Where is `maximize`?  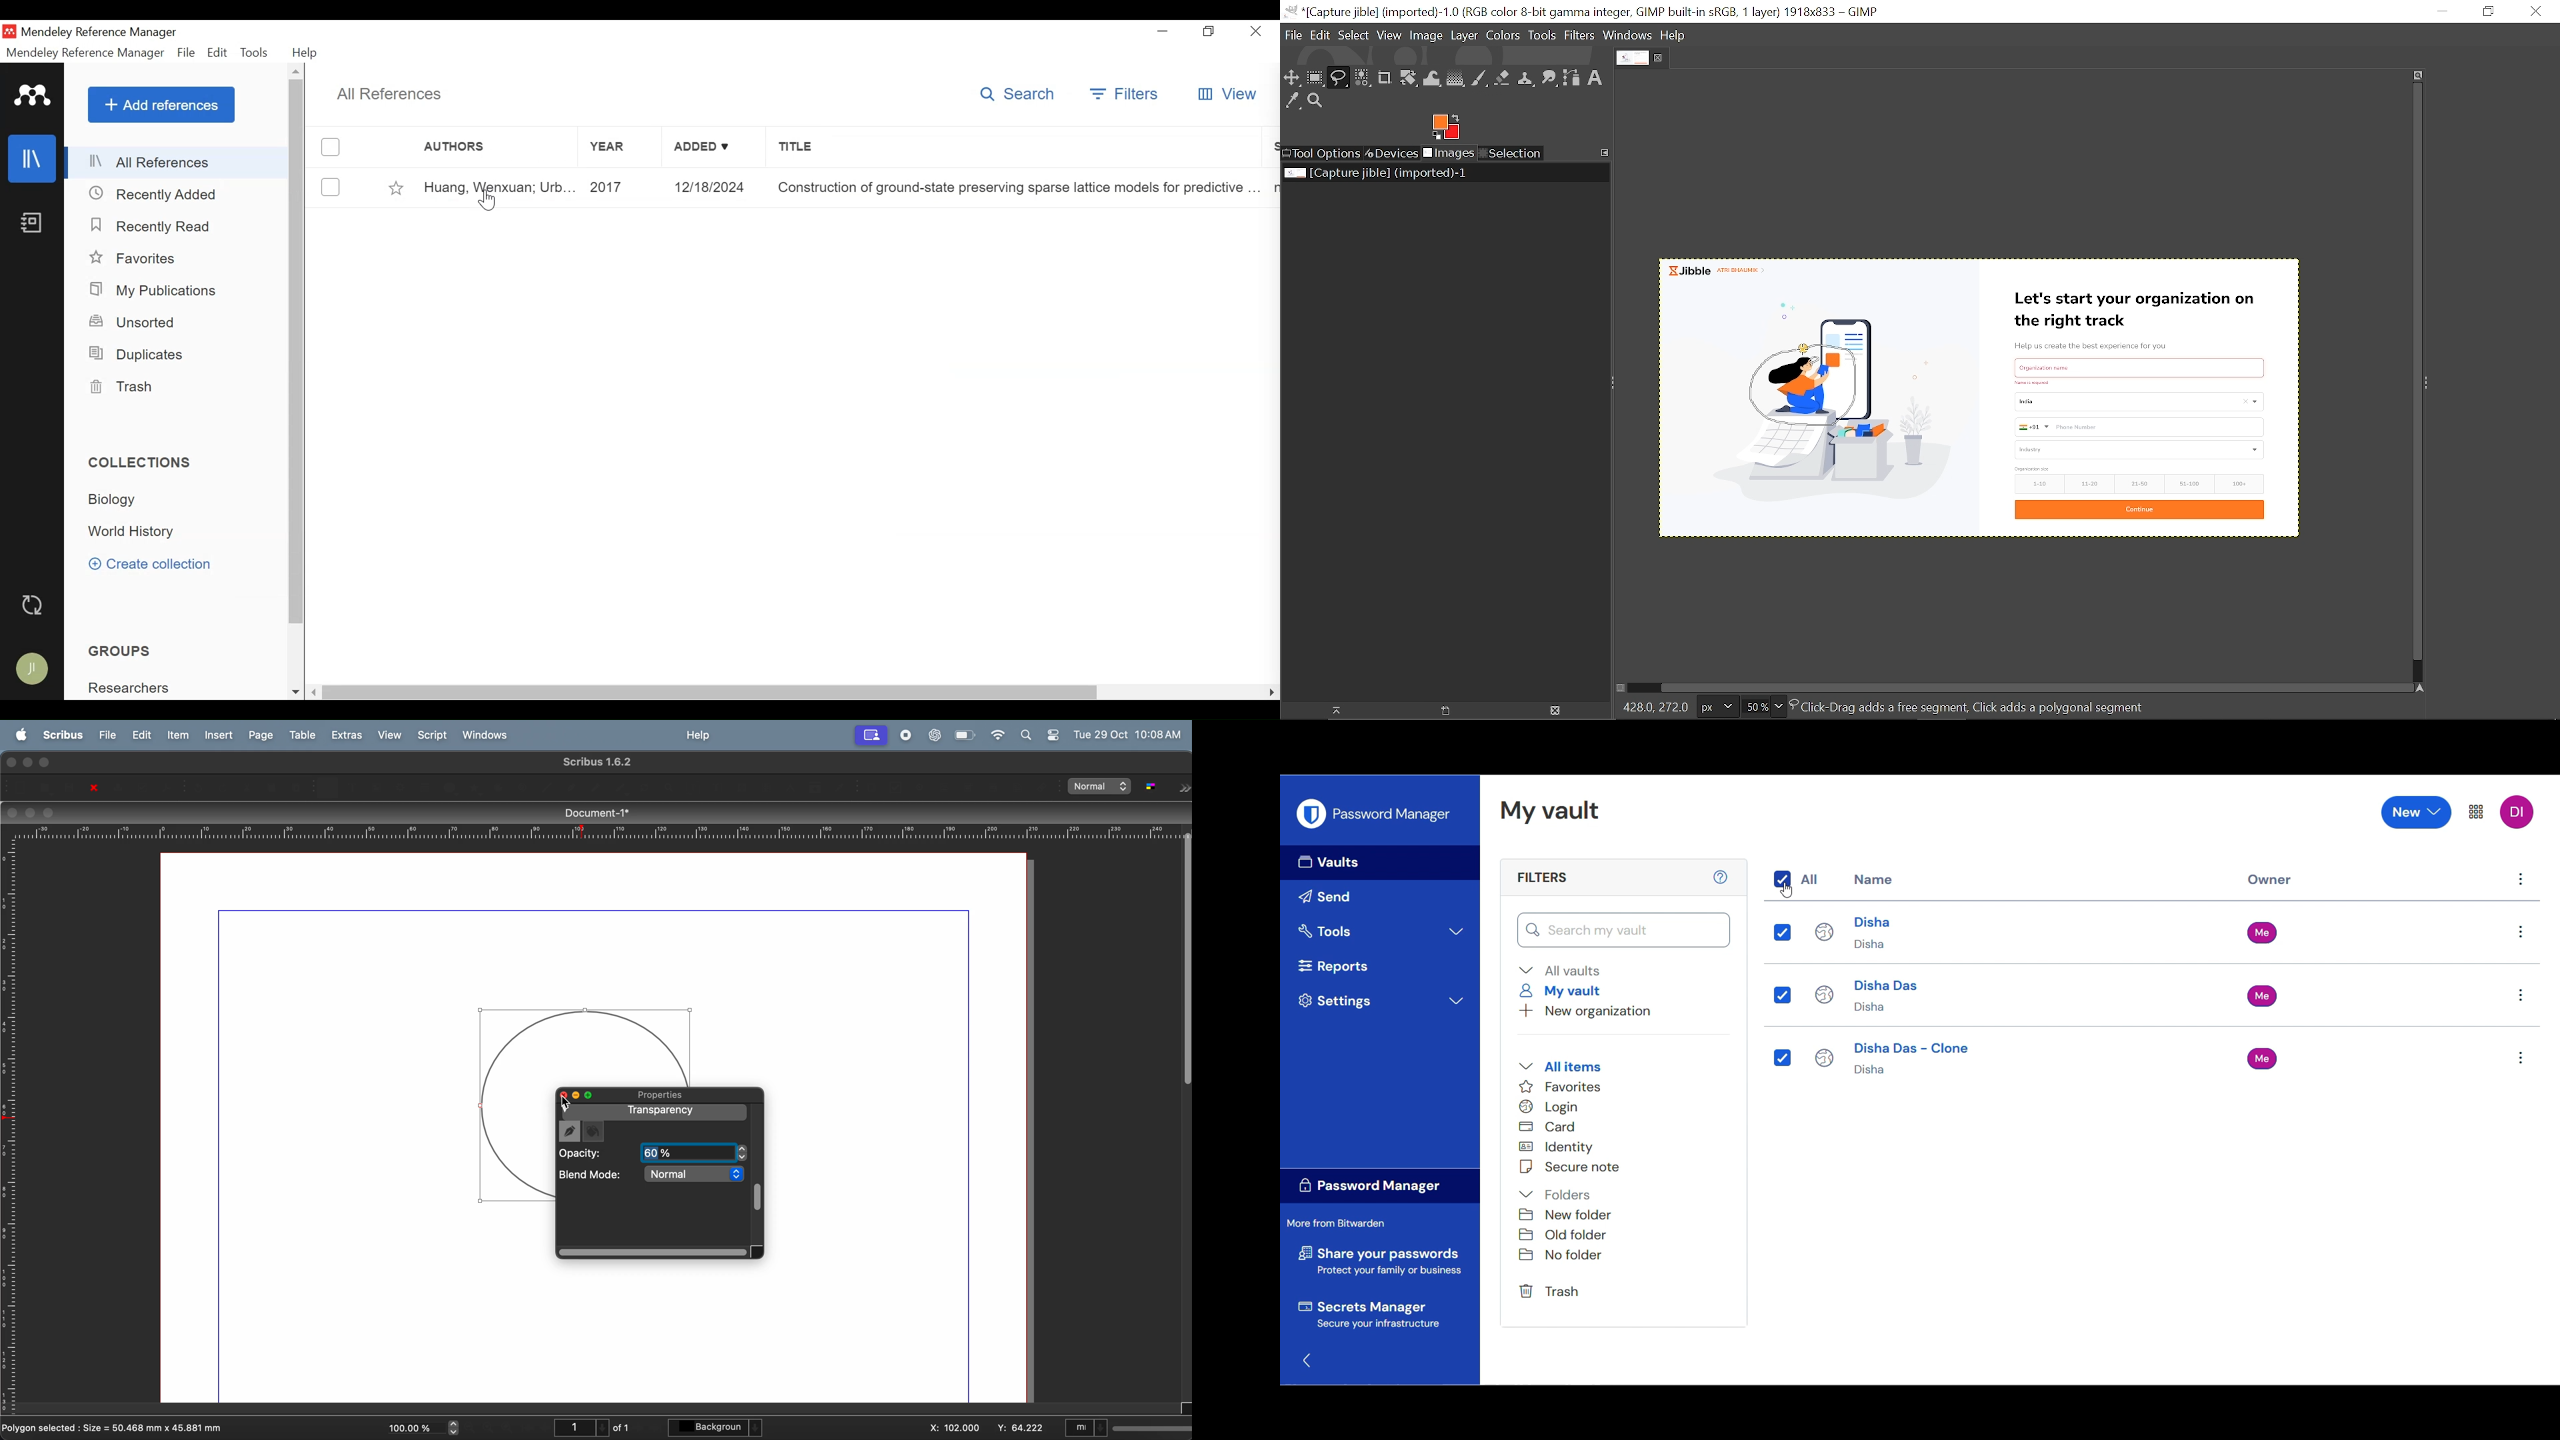 maximize is located at coordinates (560, 1094).